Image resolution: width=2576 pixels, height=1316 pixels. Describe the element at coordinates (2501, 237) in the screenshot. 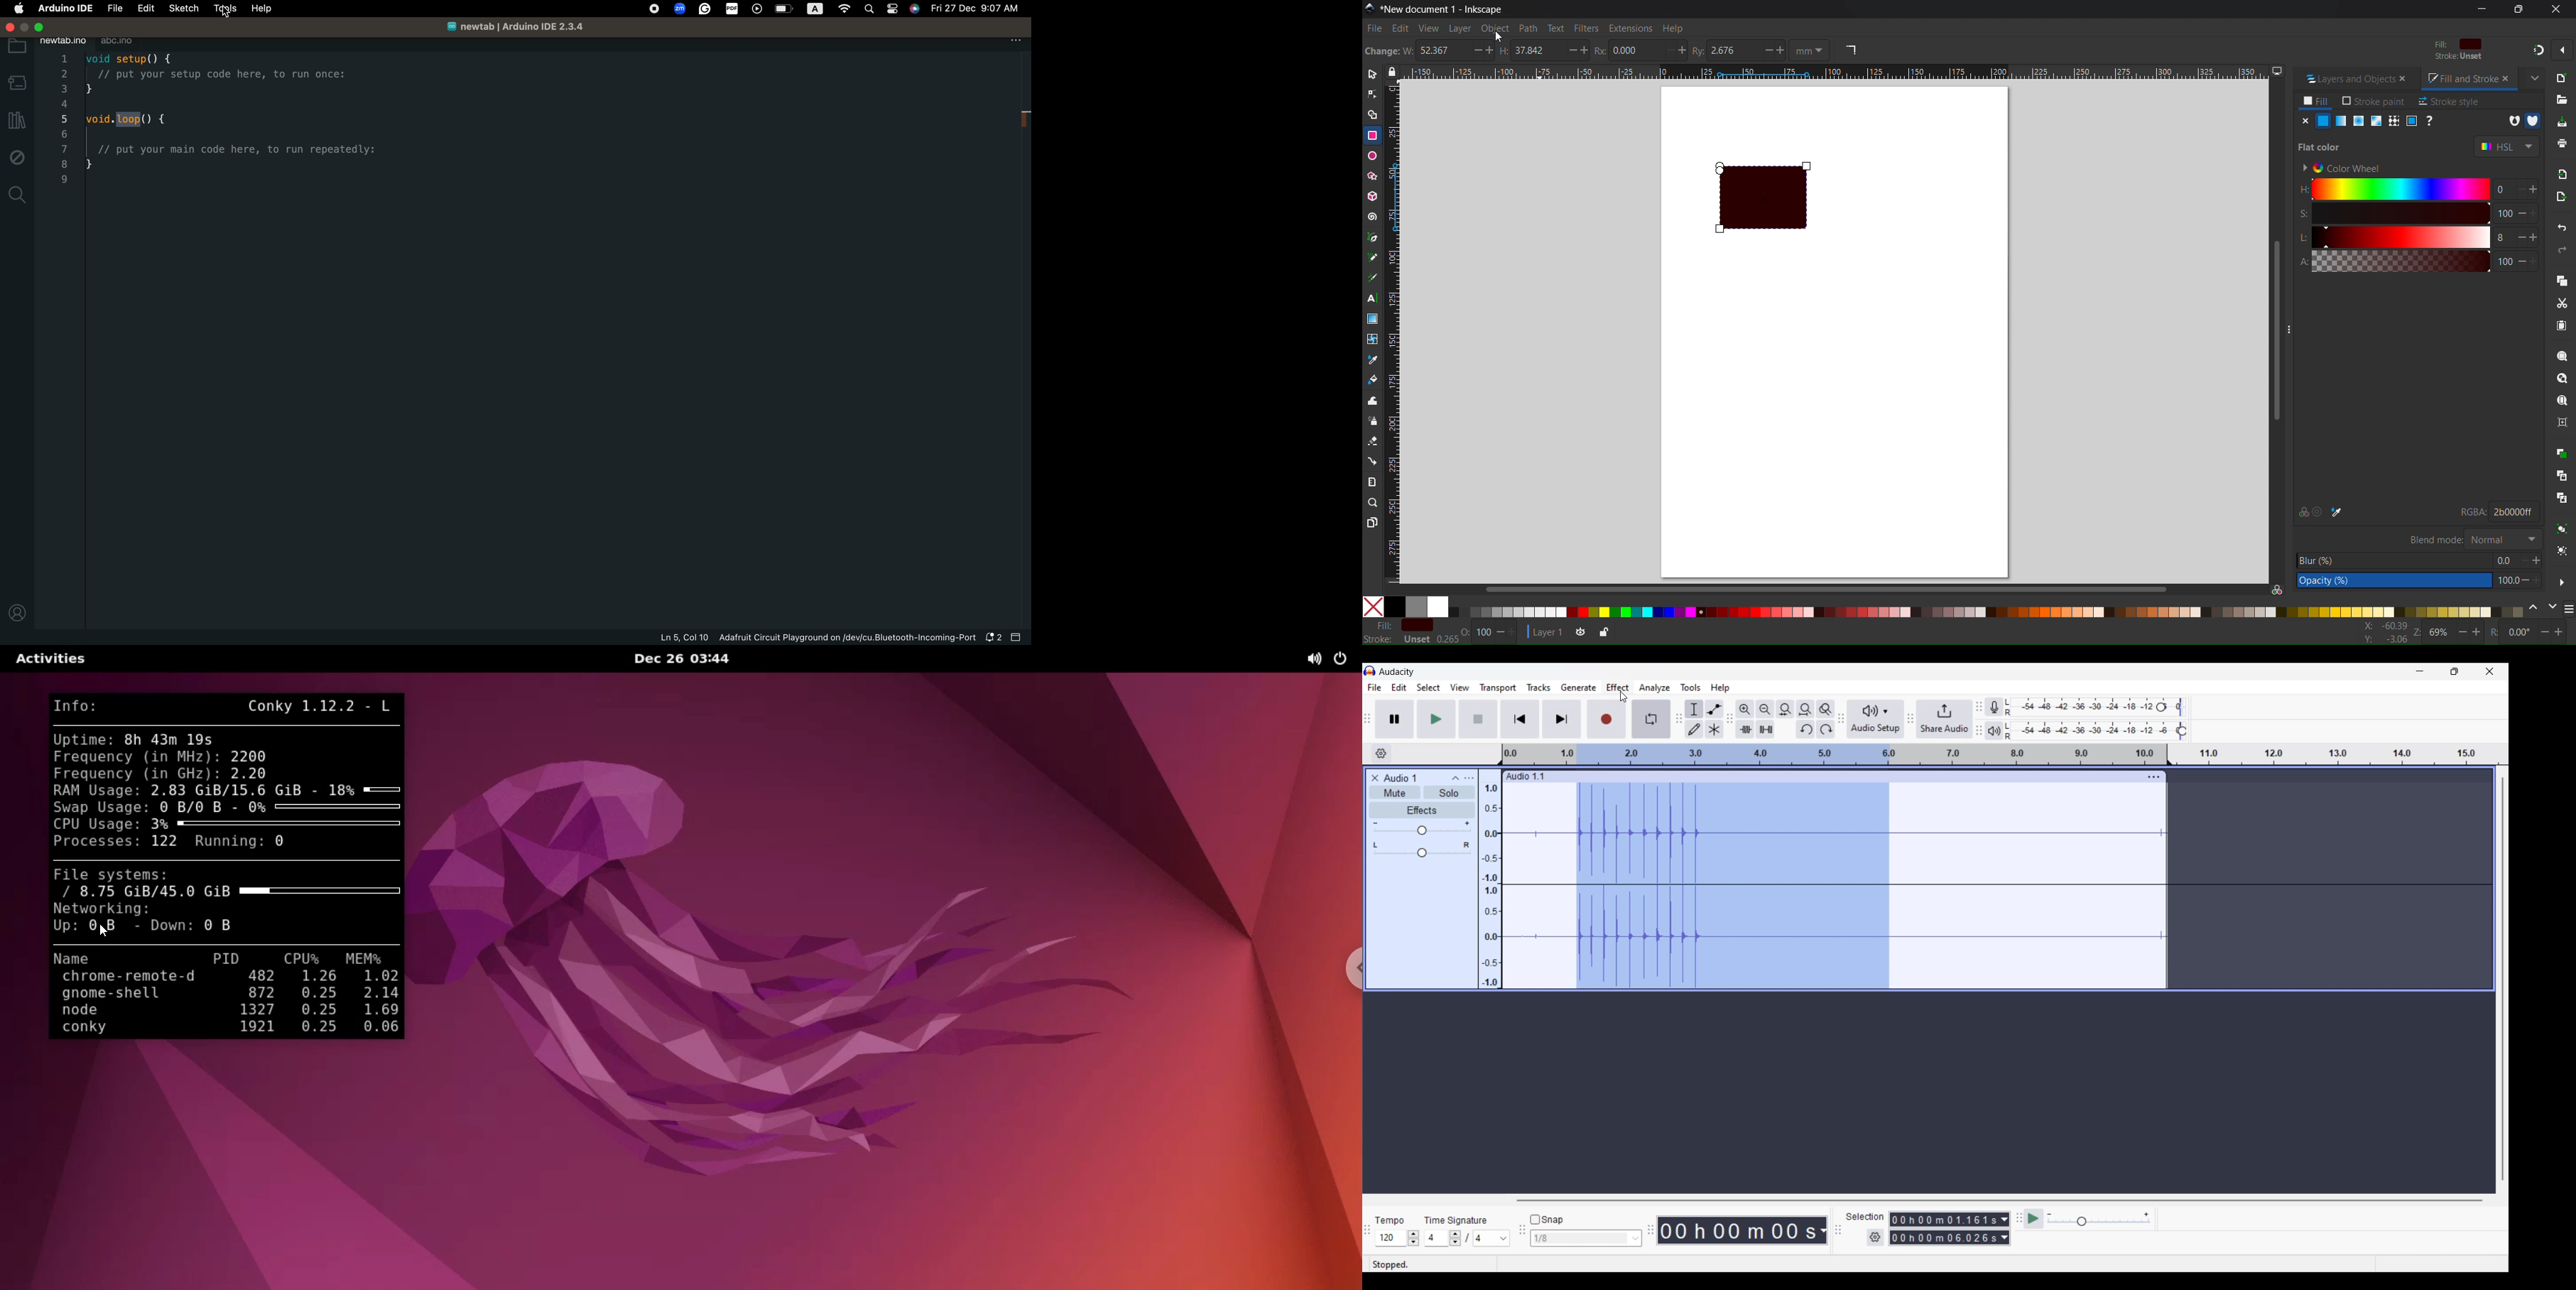

I see ` 8` at that location.